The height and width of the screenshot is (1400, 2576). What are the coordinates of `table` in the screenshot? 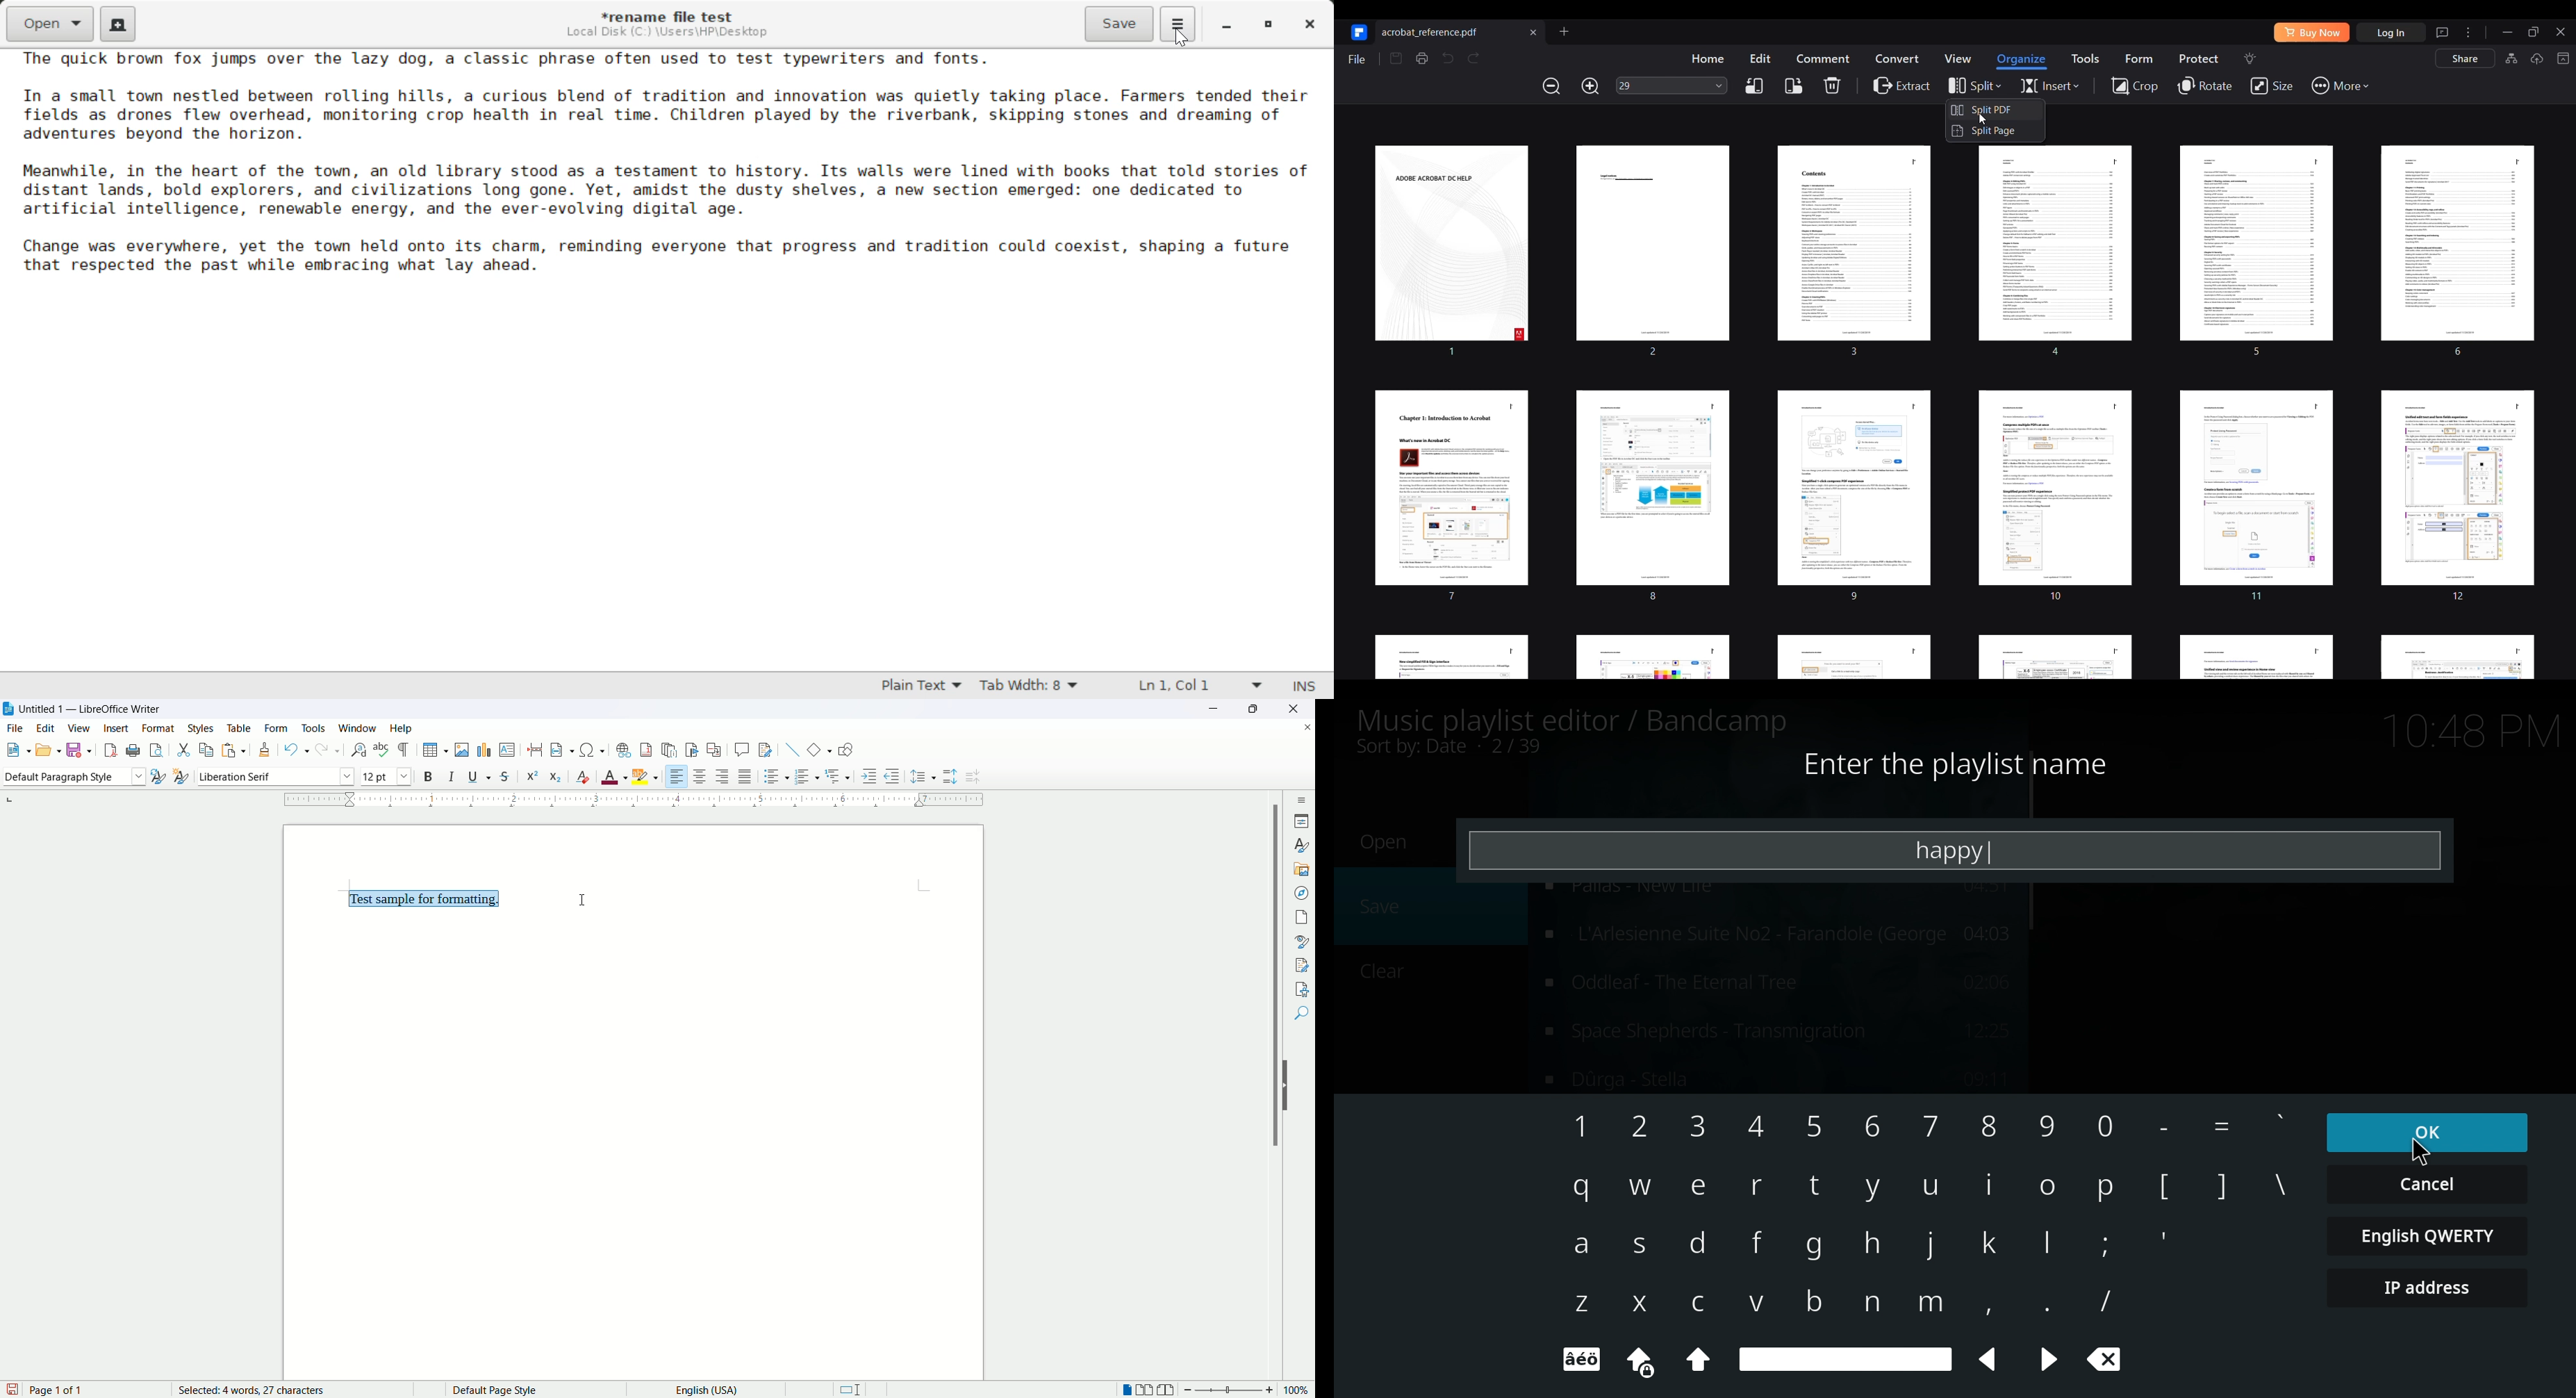 It's located at (240, 728).